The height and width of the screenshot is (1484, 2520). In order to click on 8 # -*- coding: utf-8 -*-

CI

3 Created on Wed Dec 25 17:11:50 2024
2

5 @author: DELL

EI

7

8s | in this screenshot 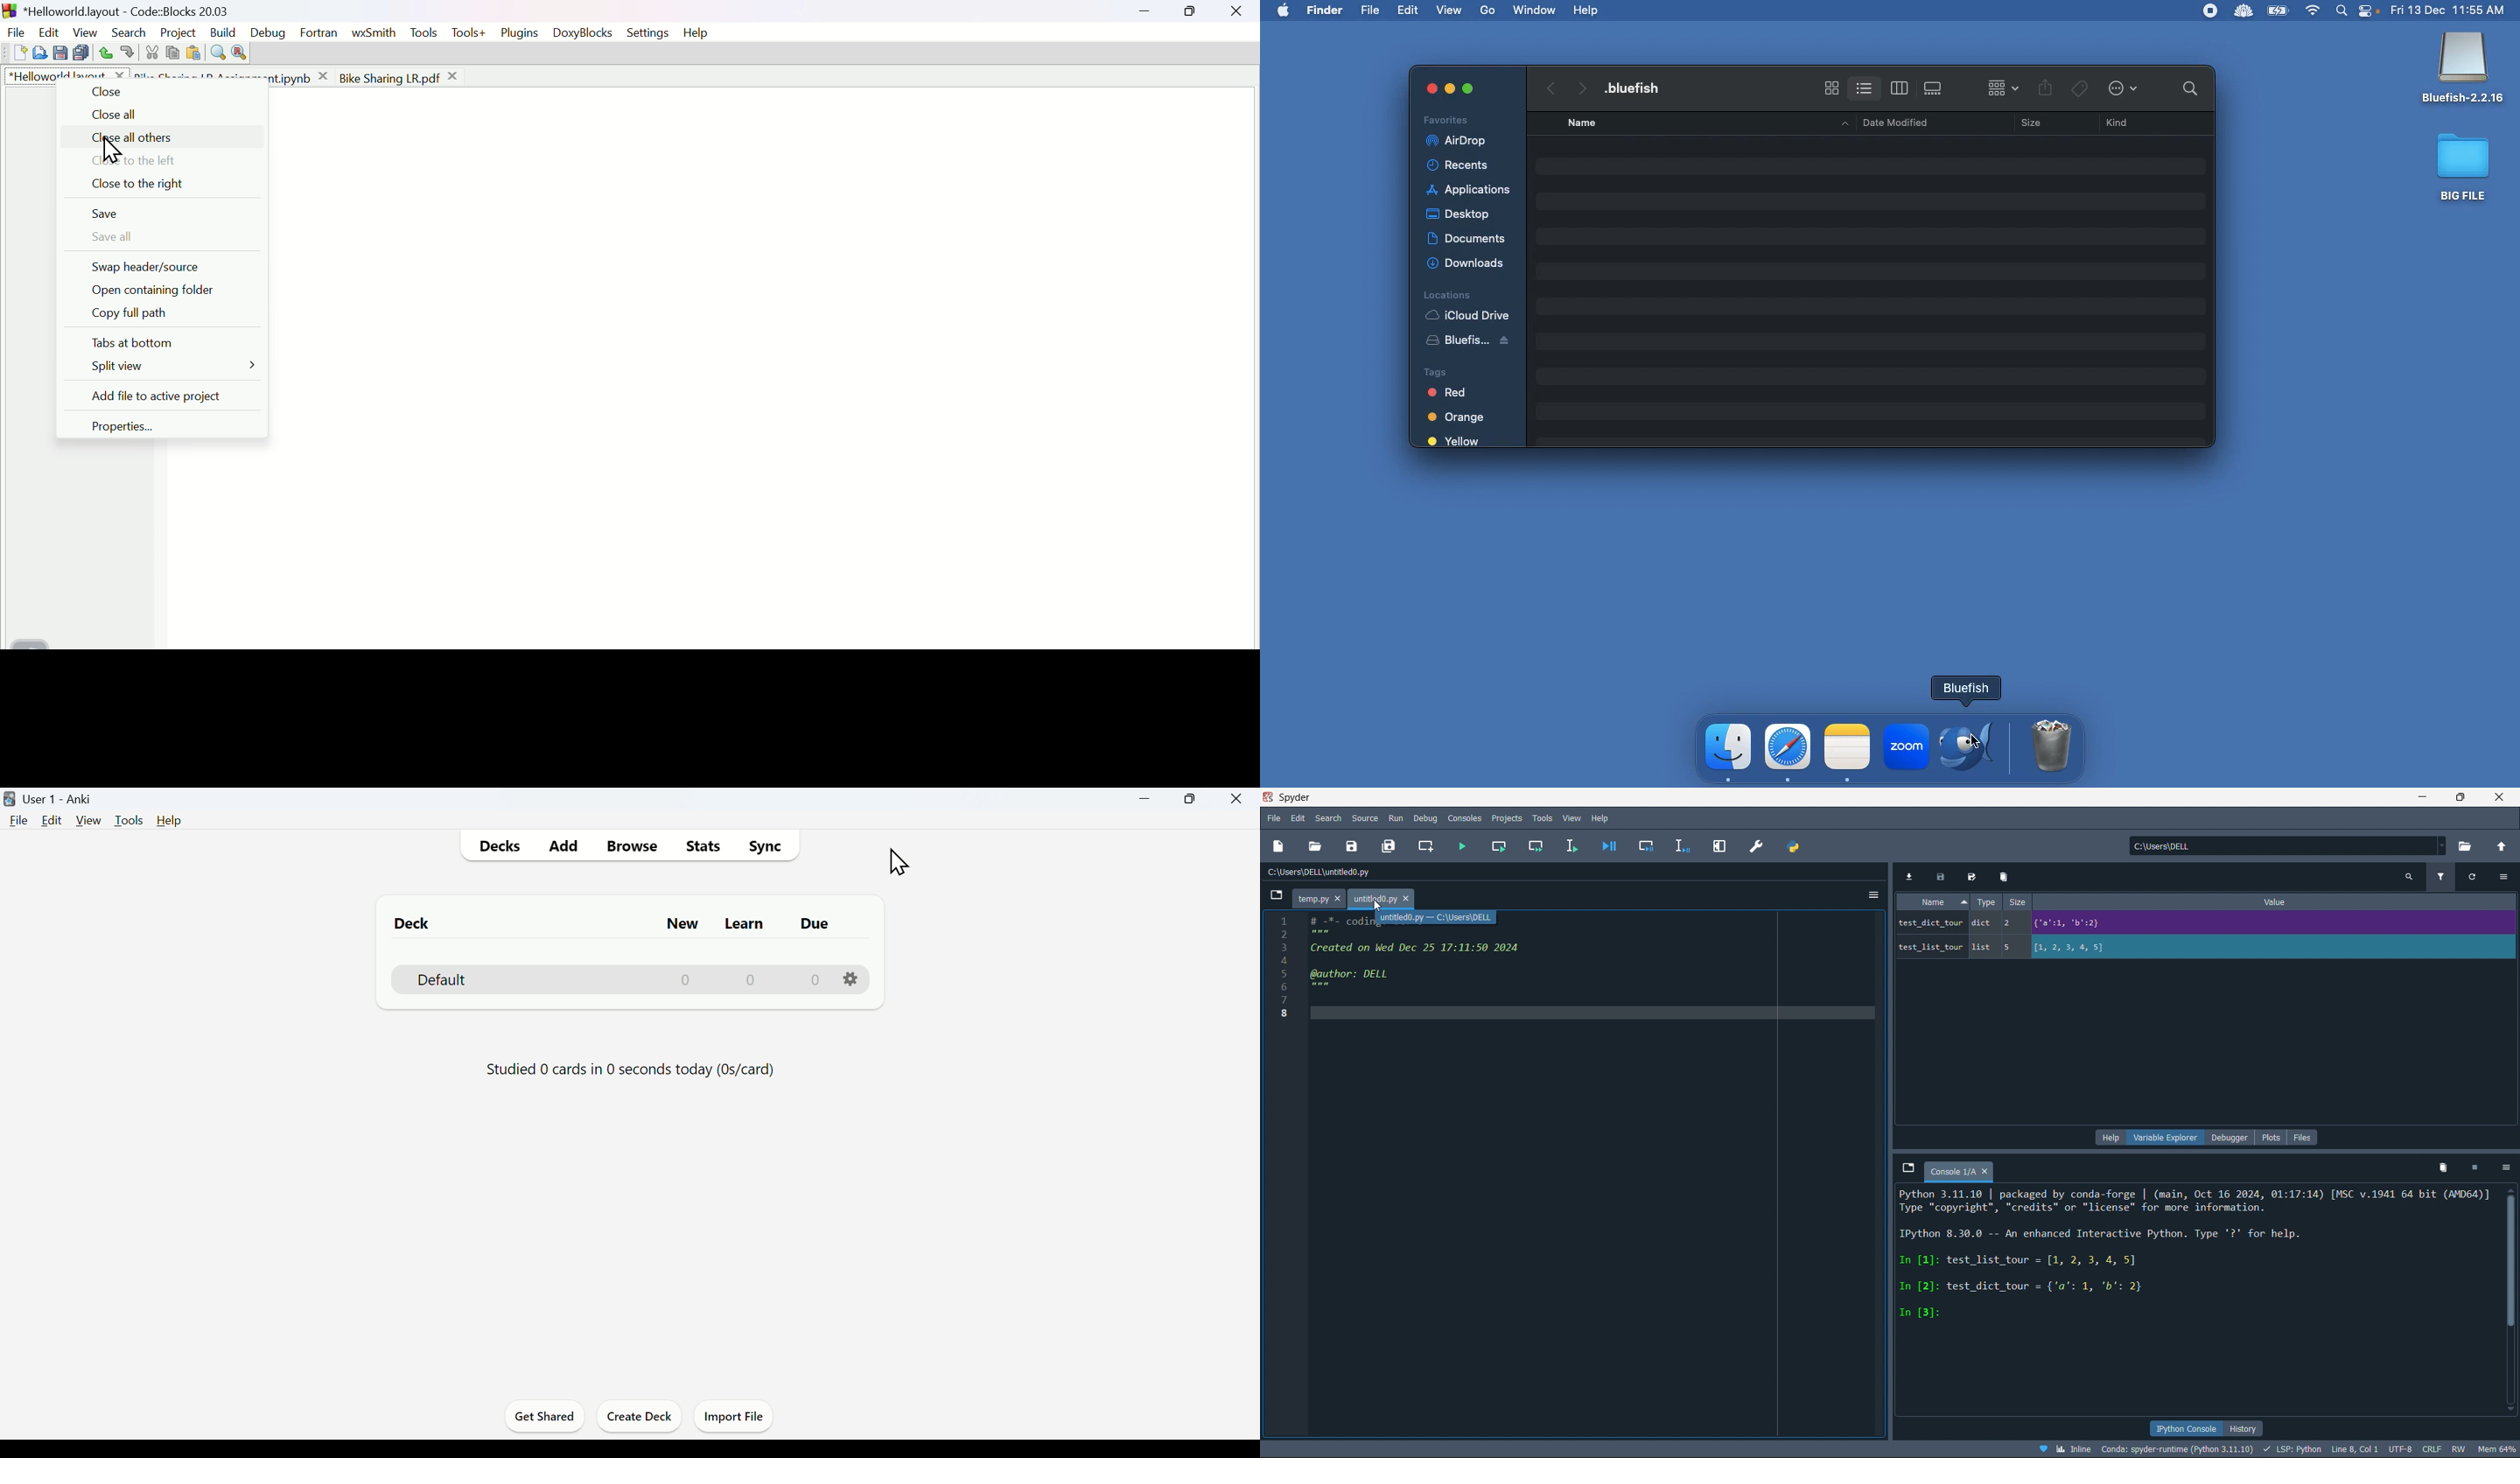, I will do `click(1404, 969)`.